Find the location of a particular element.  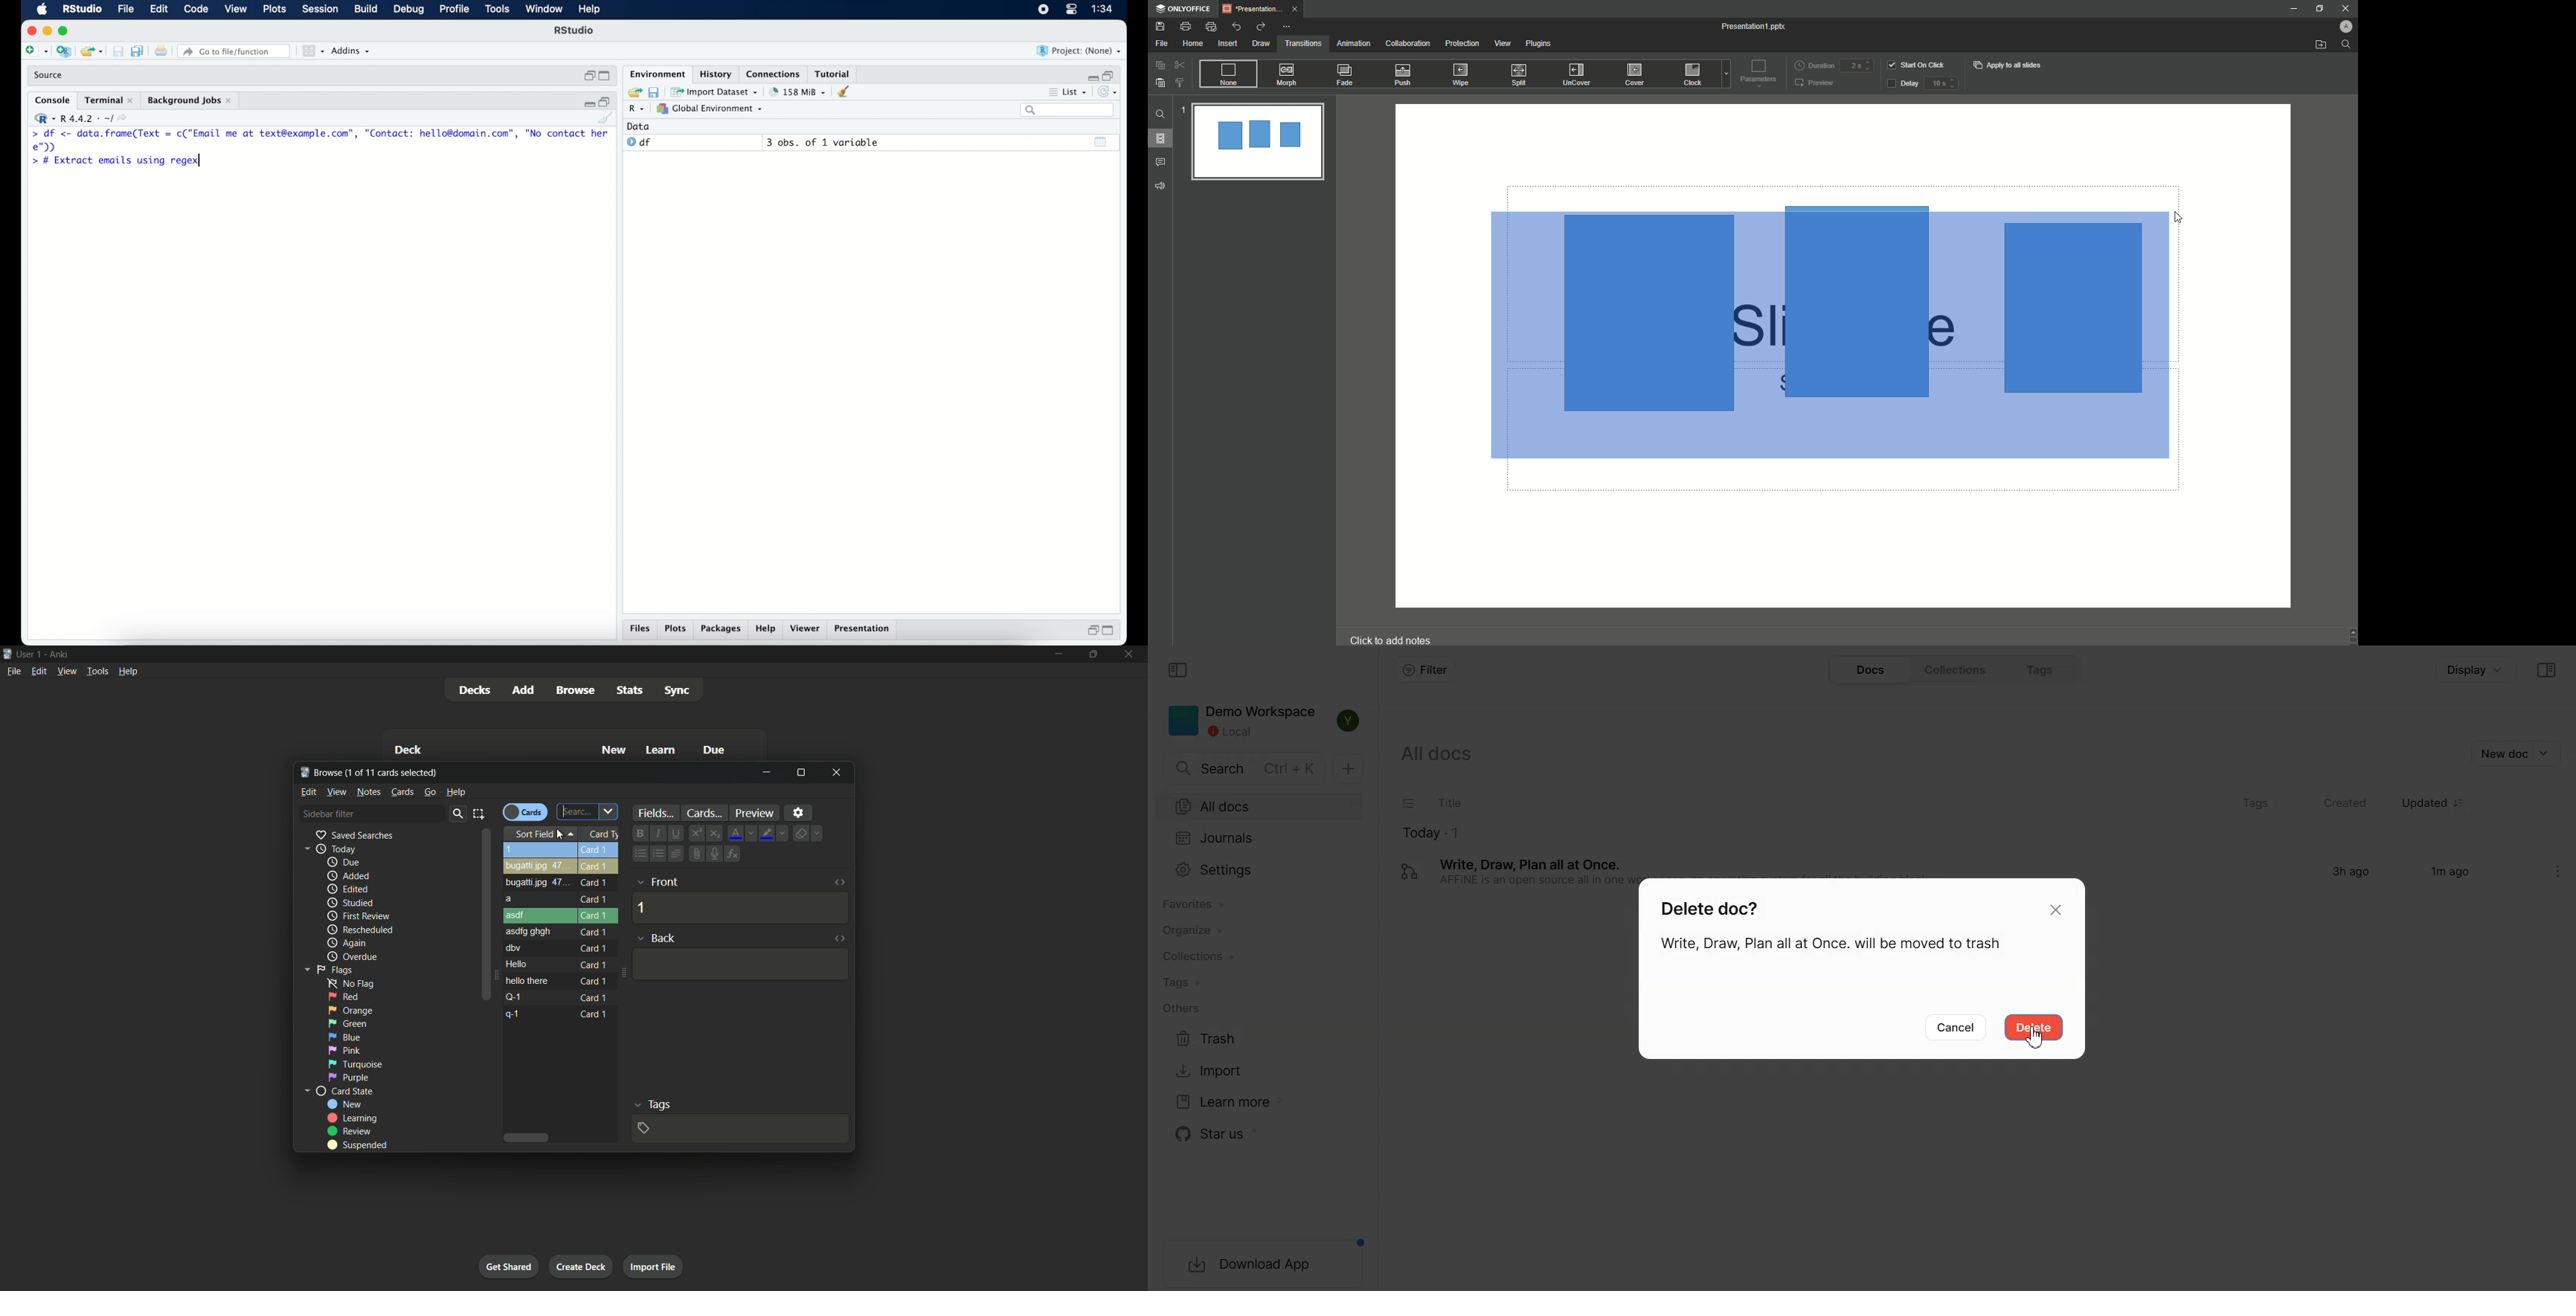

R is located at coordinates (636, 109).